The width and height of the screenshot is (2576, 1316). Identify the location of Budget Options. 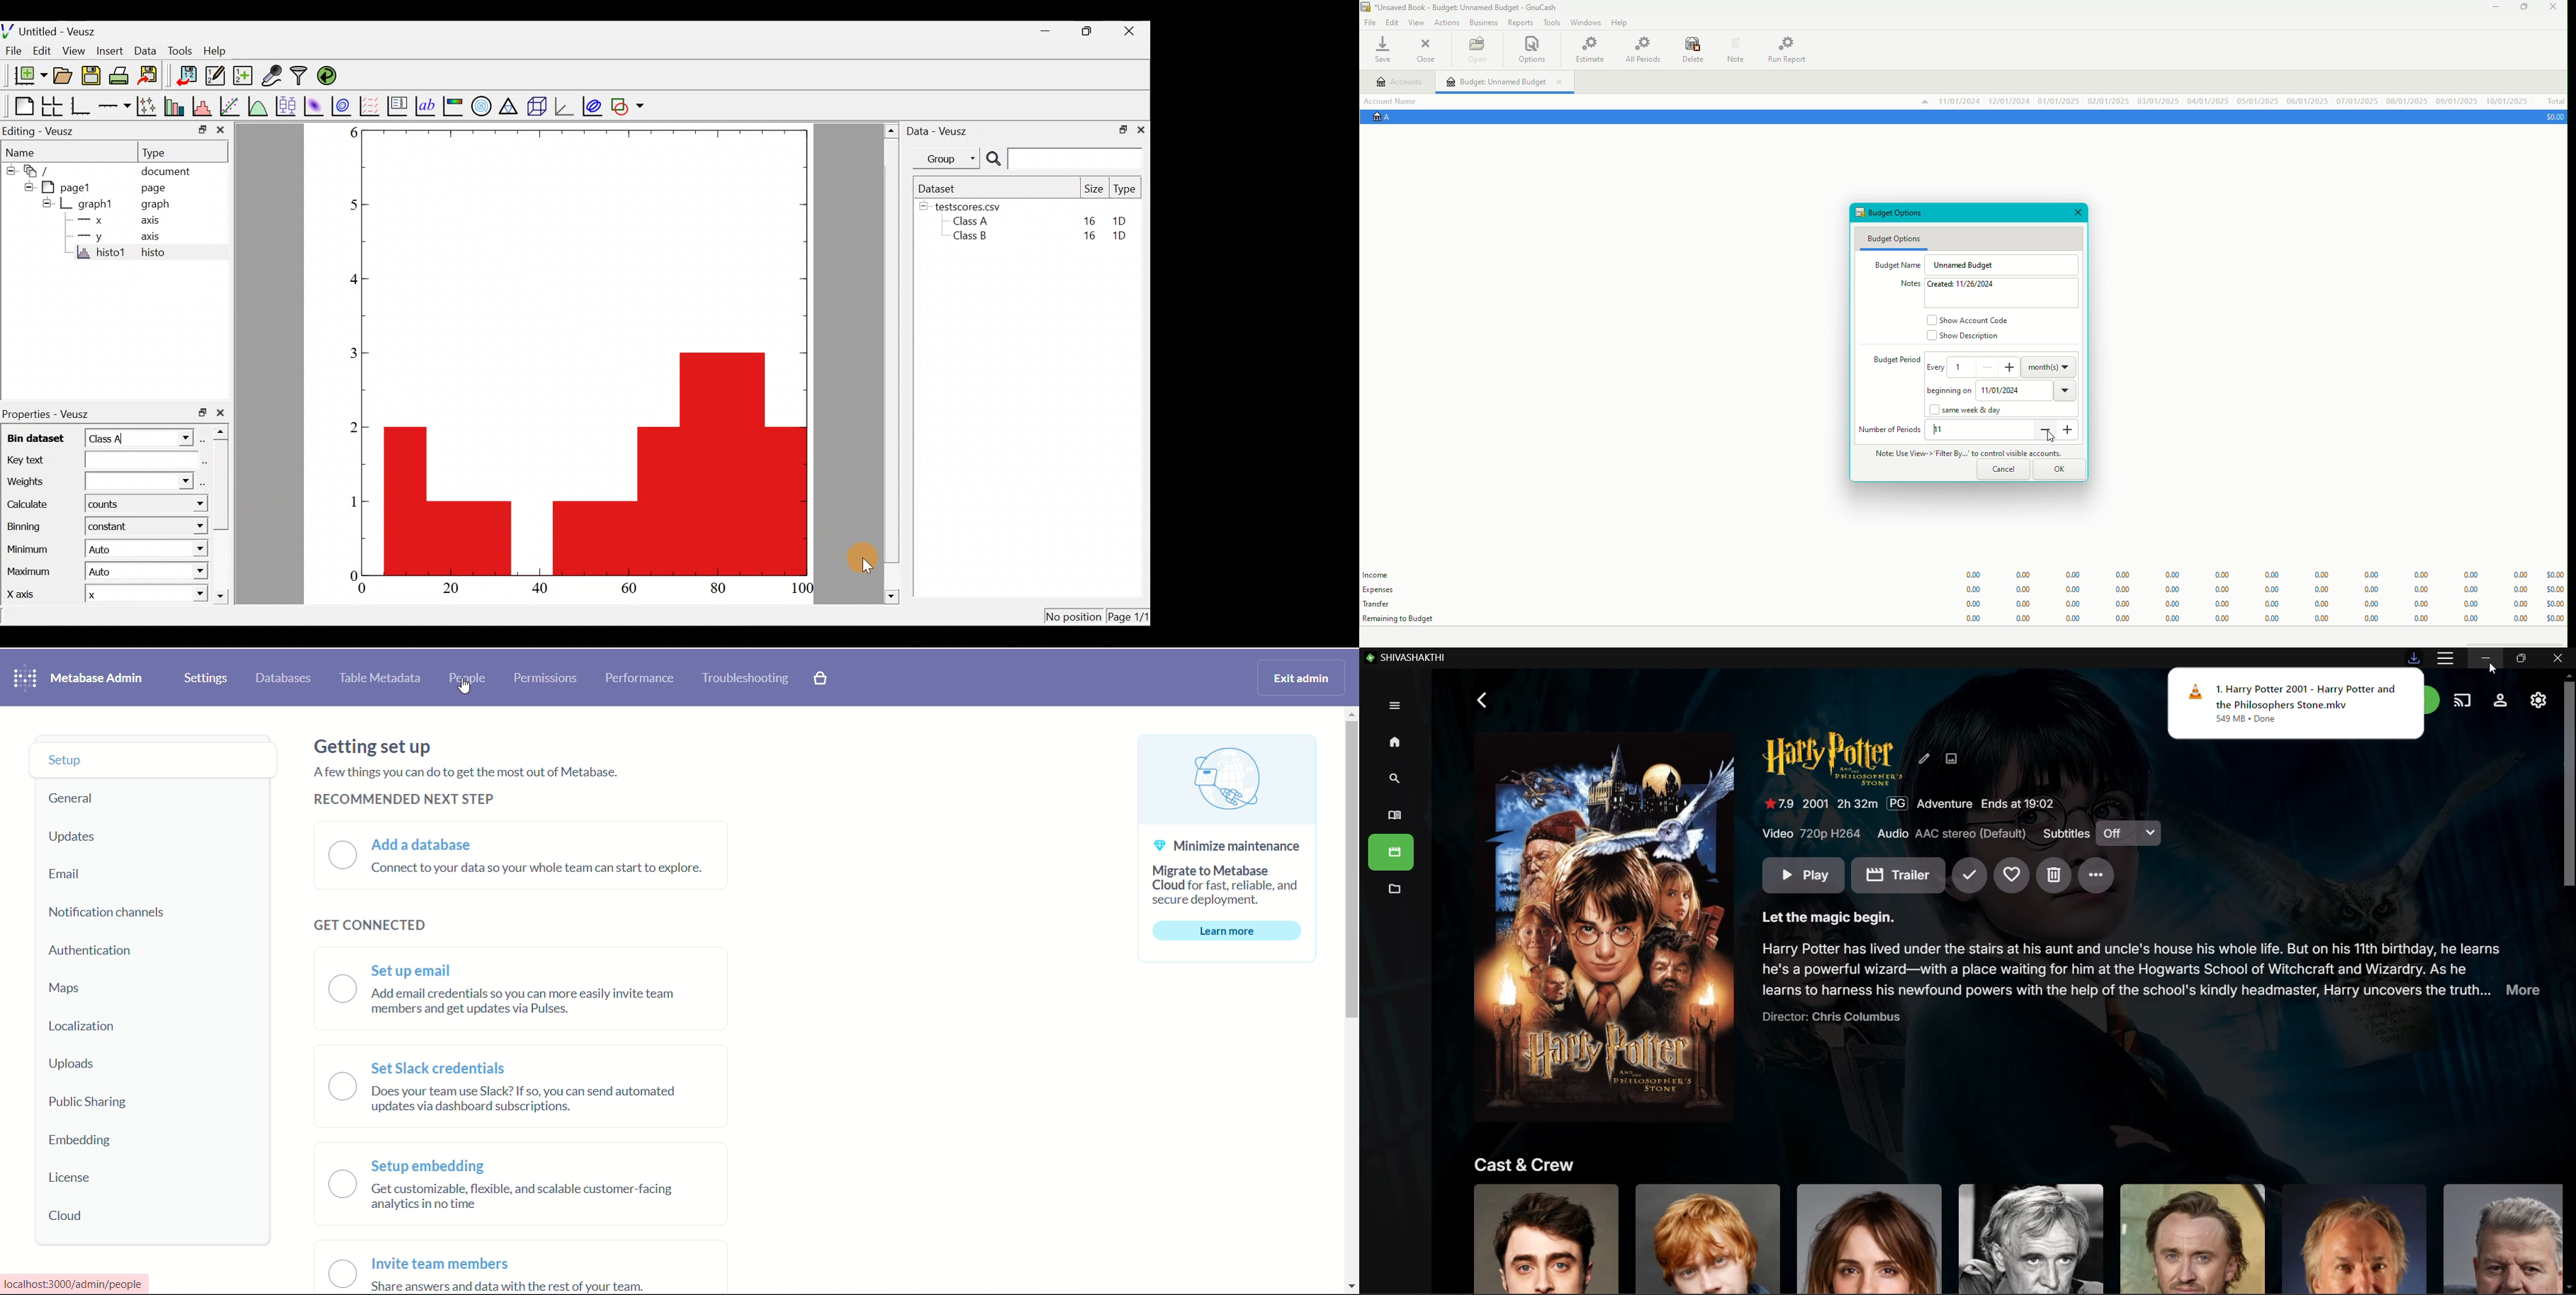
(1897, 214).